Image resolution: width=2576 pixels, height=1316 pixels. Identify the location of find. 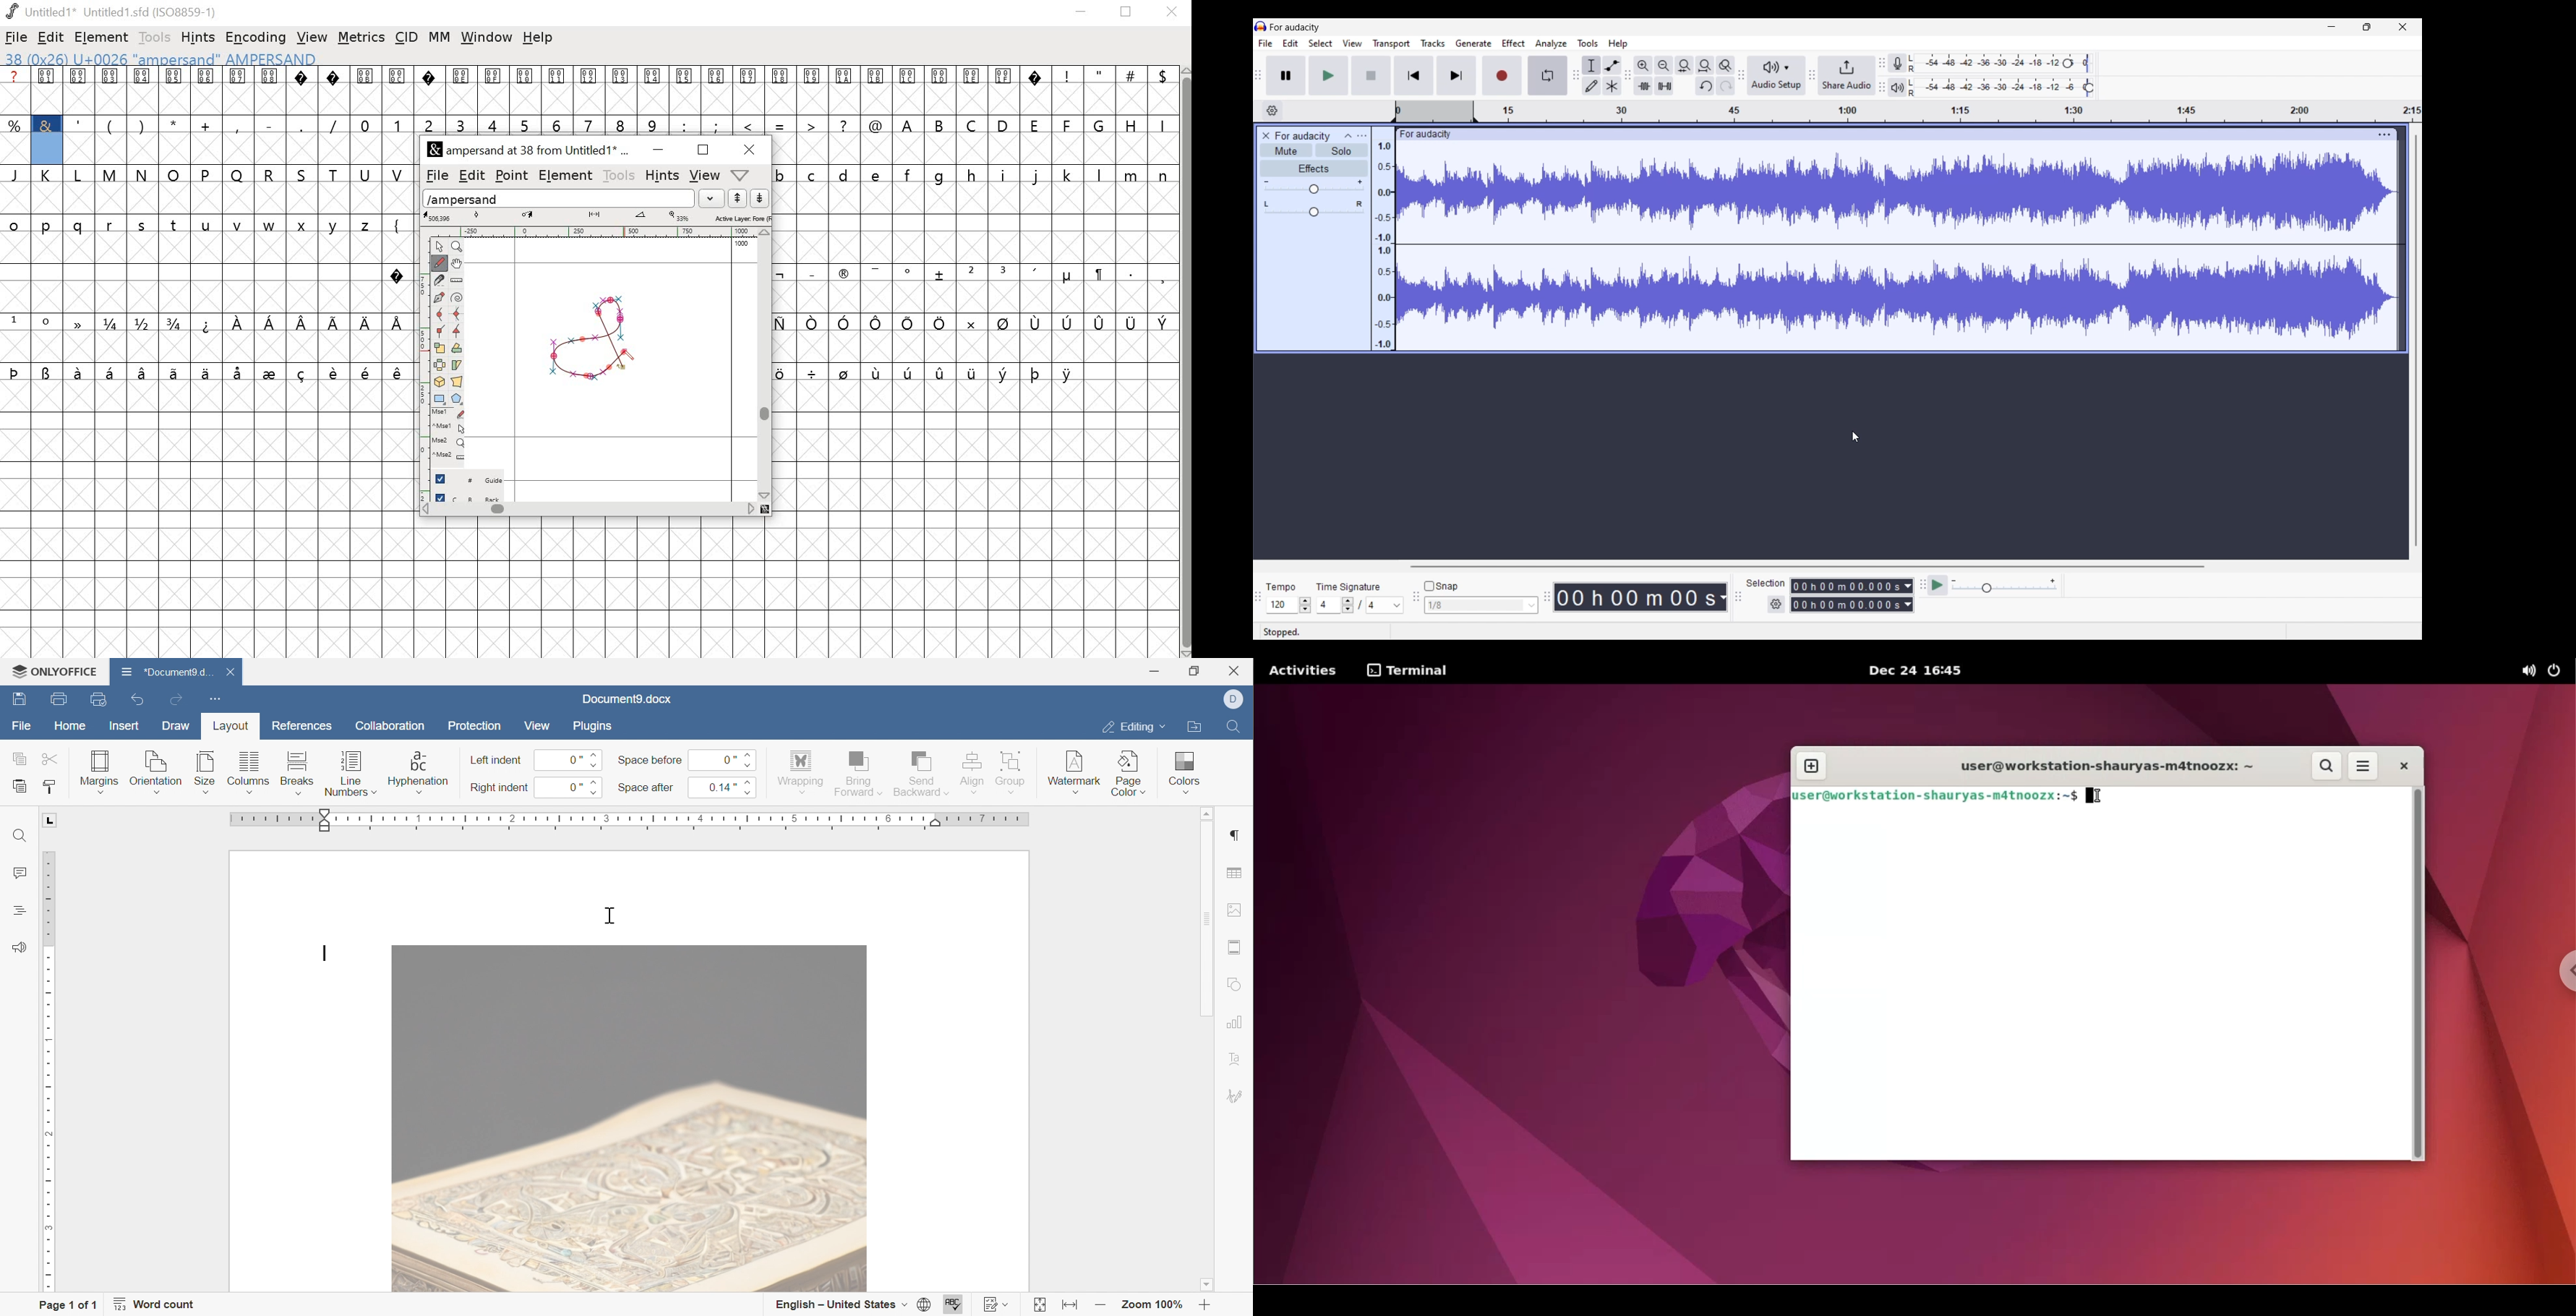
(1232, 725).